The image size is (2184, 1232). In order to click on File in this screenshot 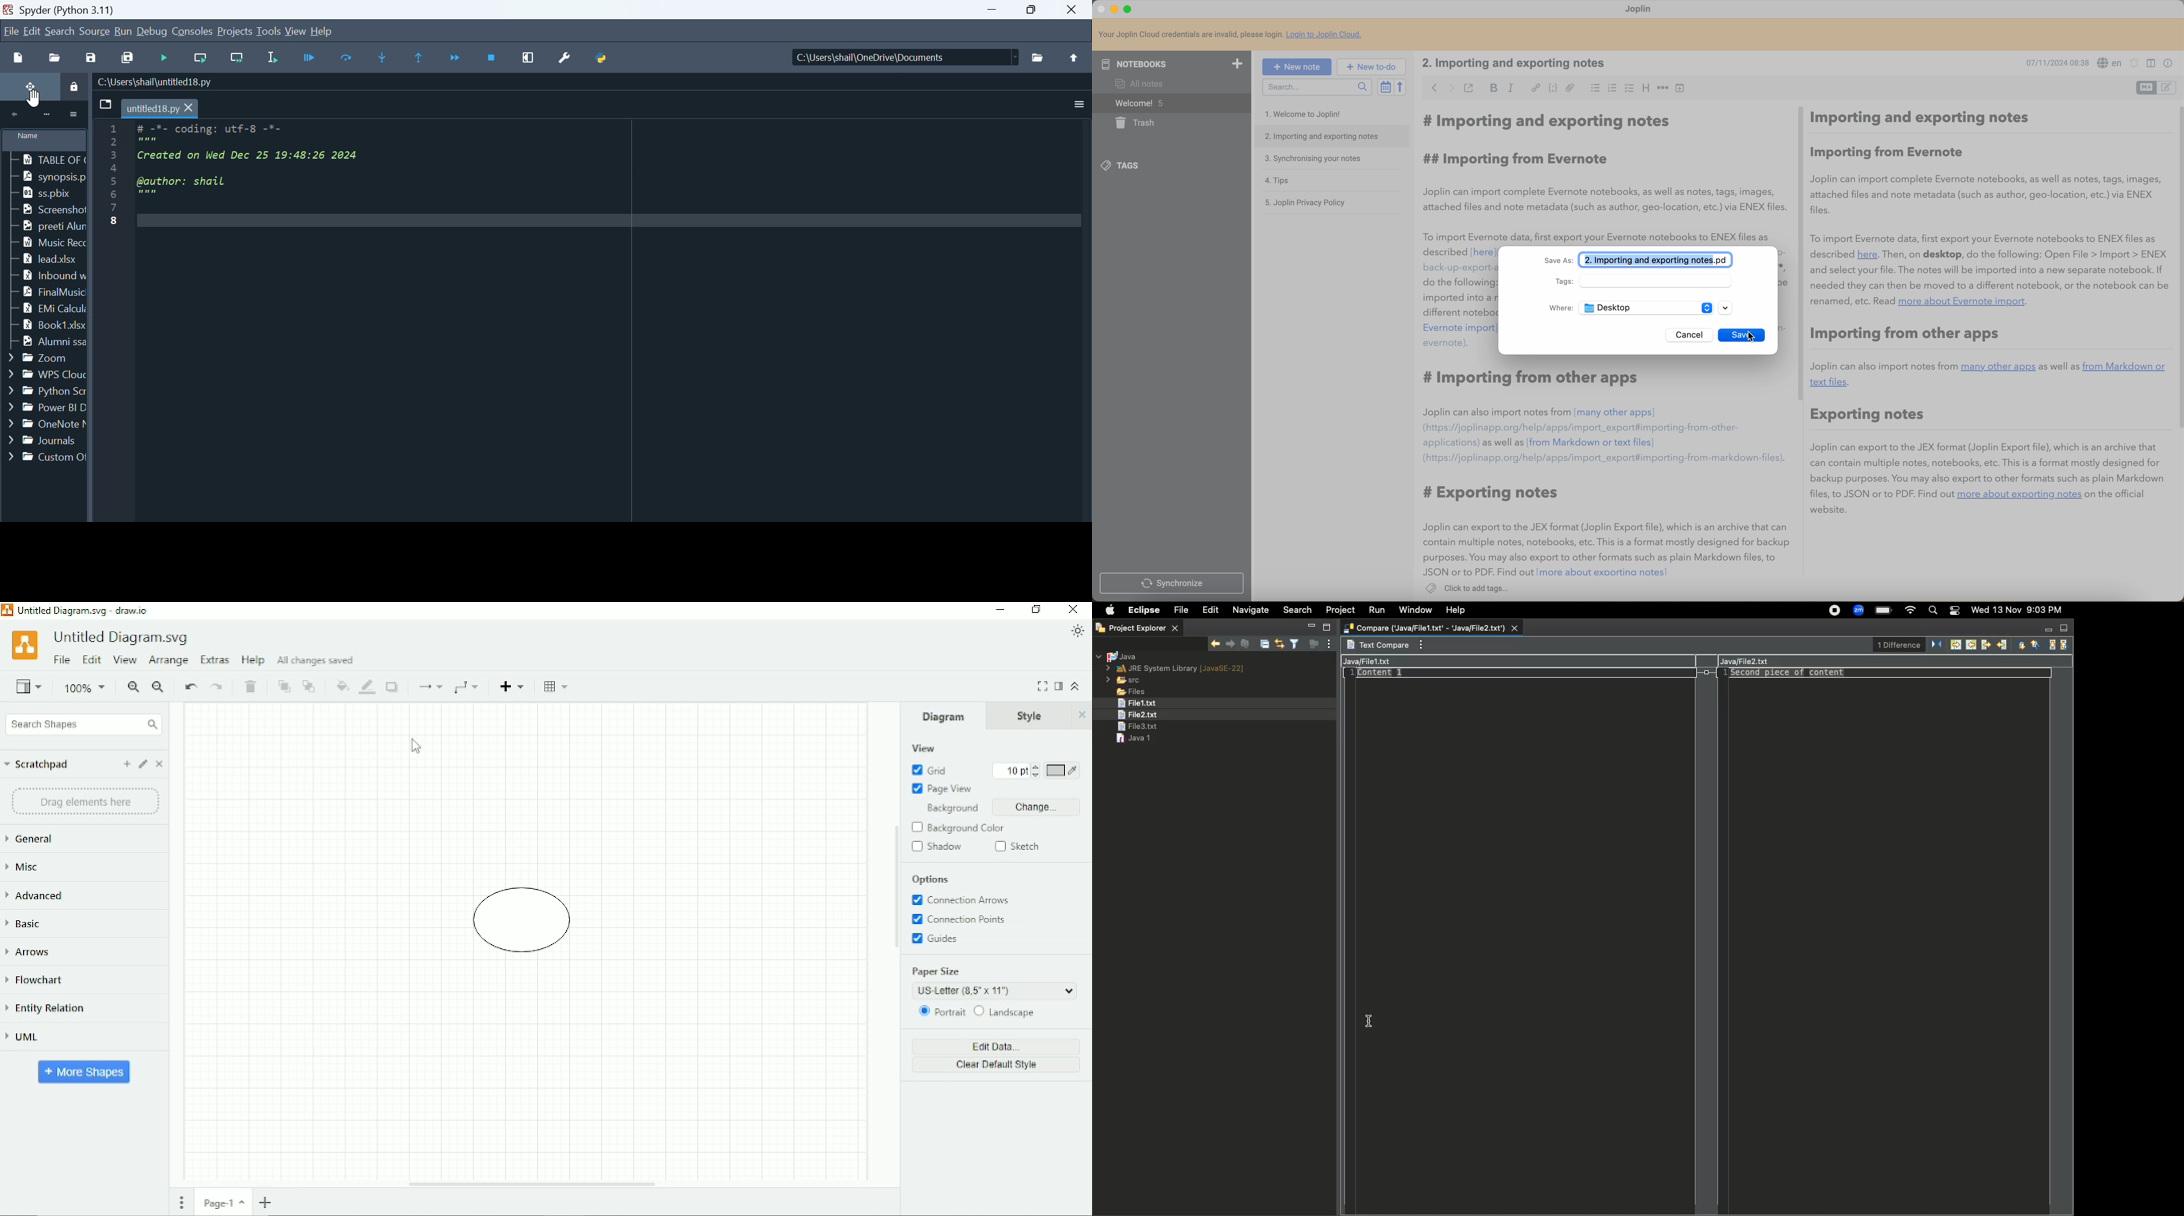, I will do `click(1180, 610)`.